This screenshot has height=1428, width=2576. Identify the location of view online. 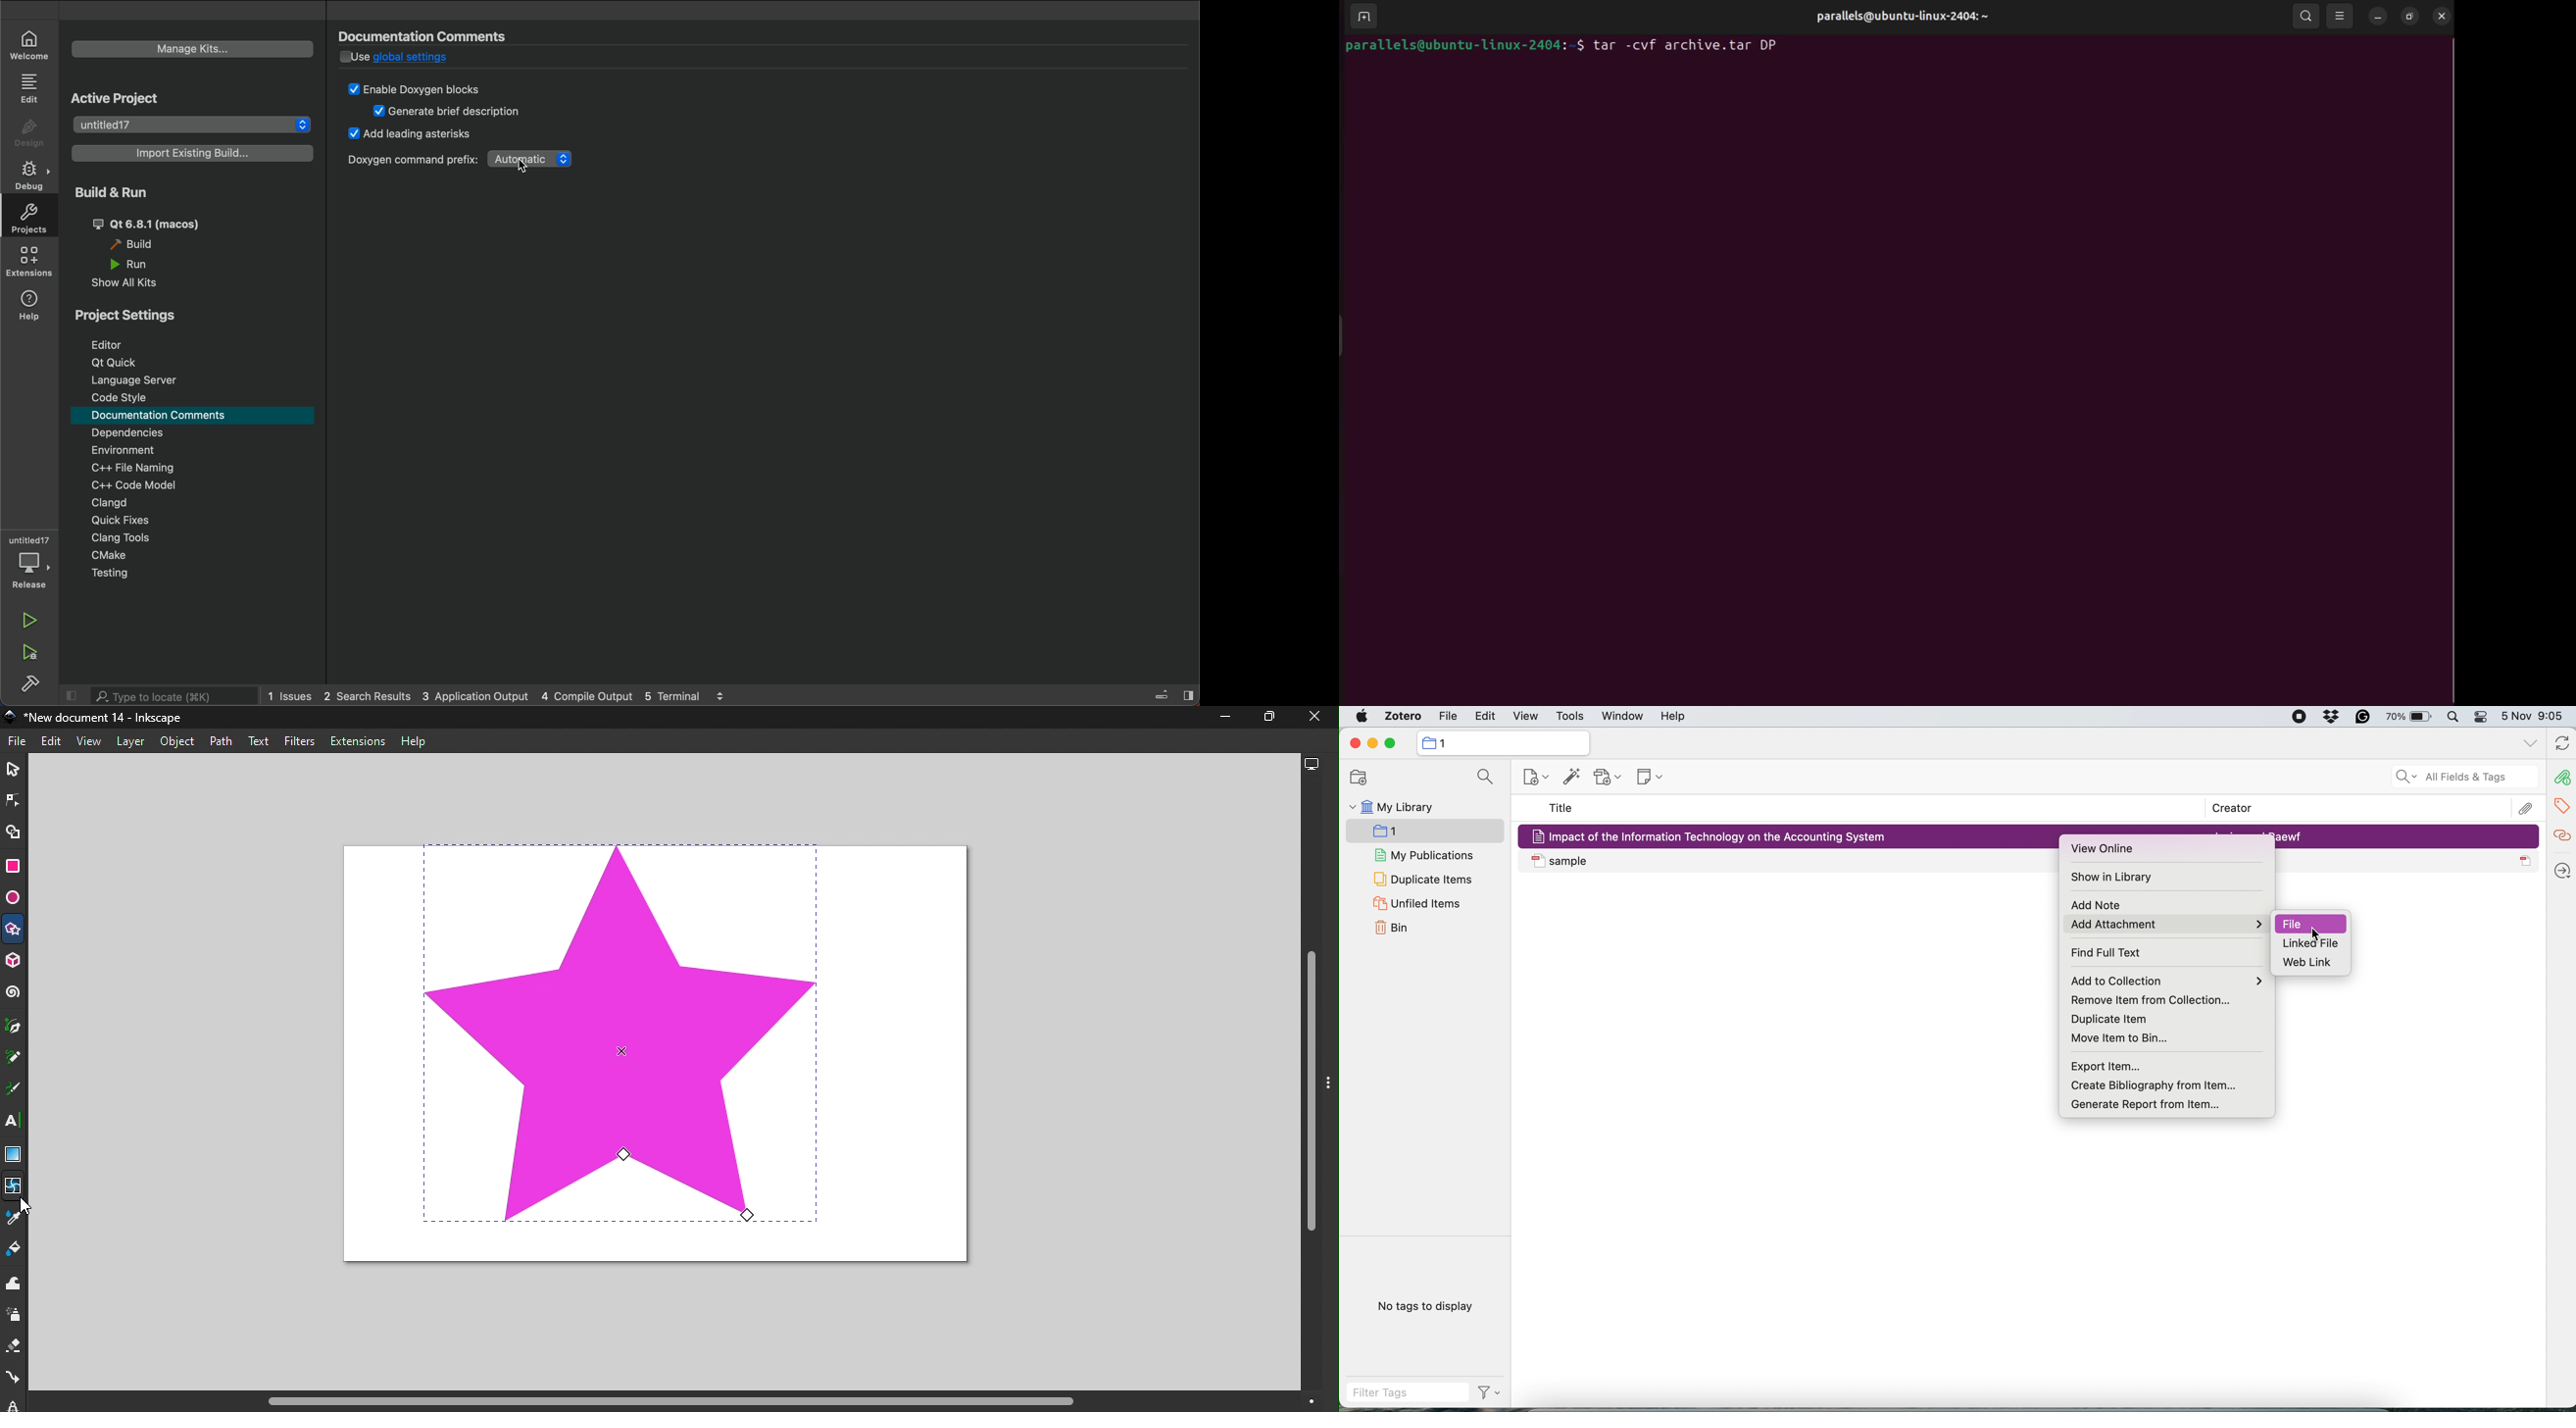
(2108, 850).